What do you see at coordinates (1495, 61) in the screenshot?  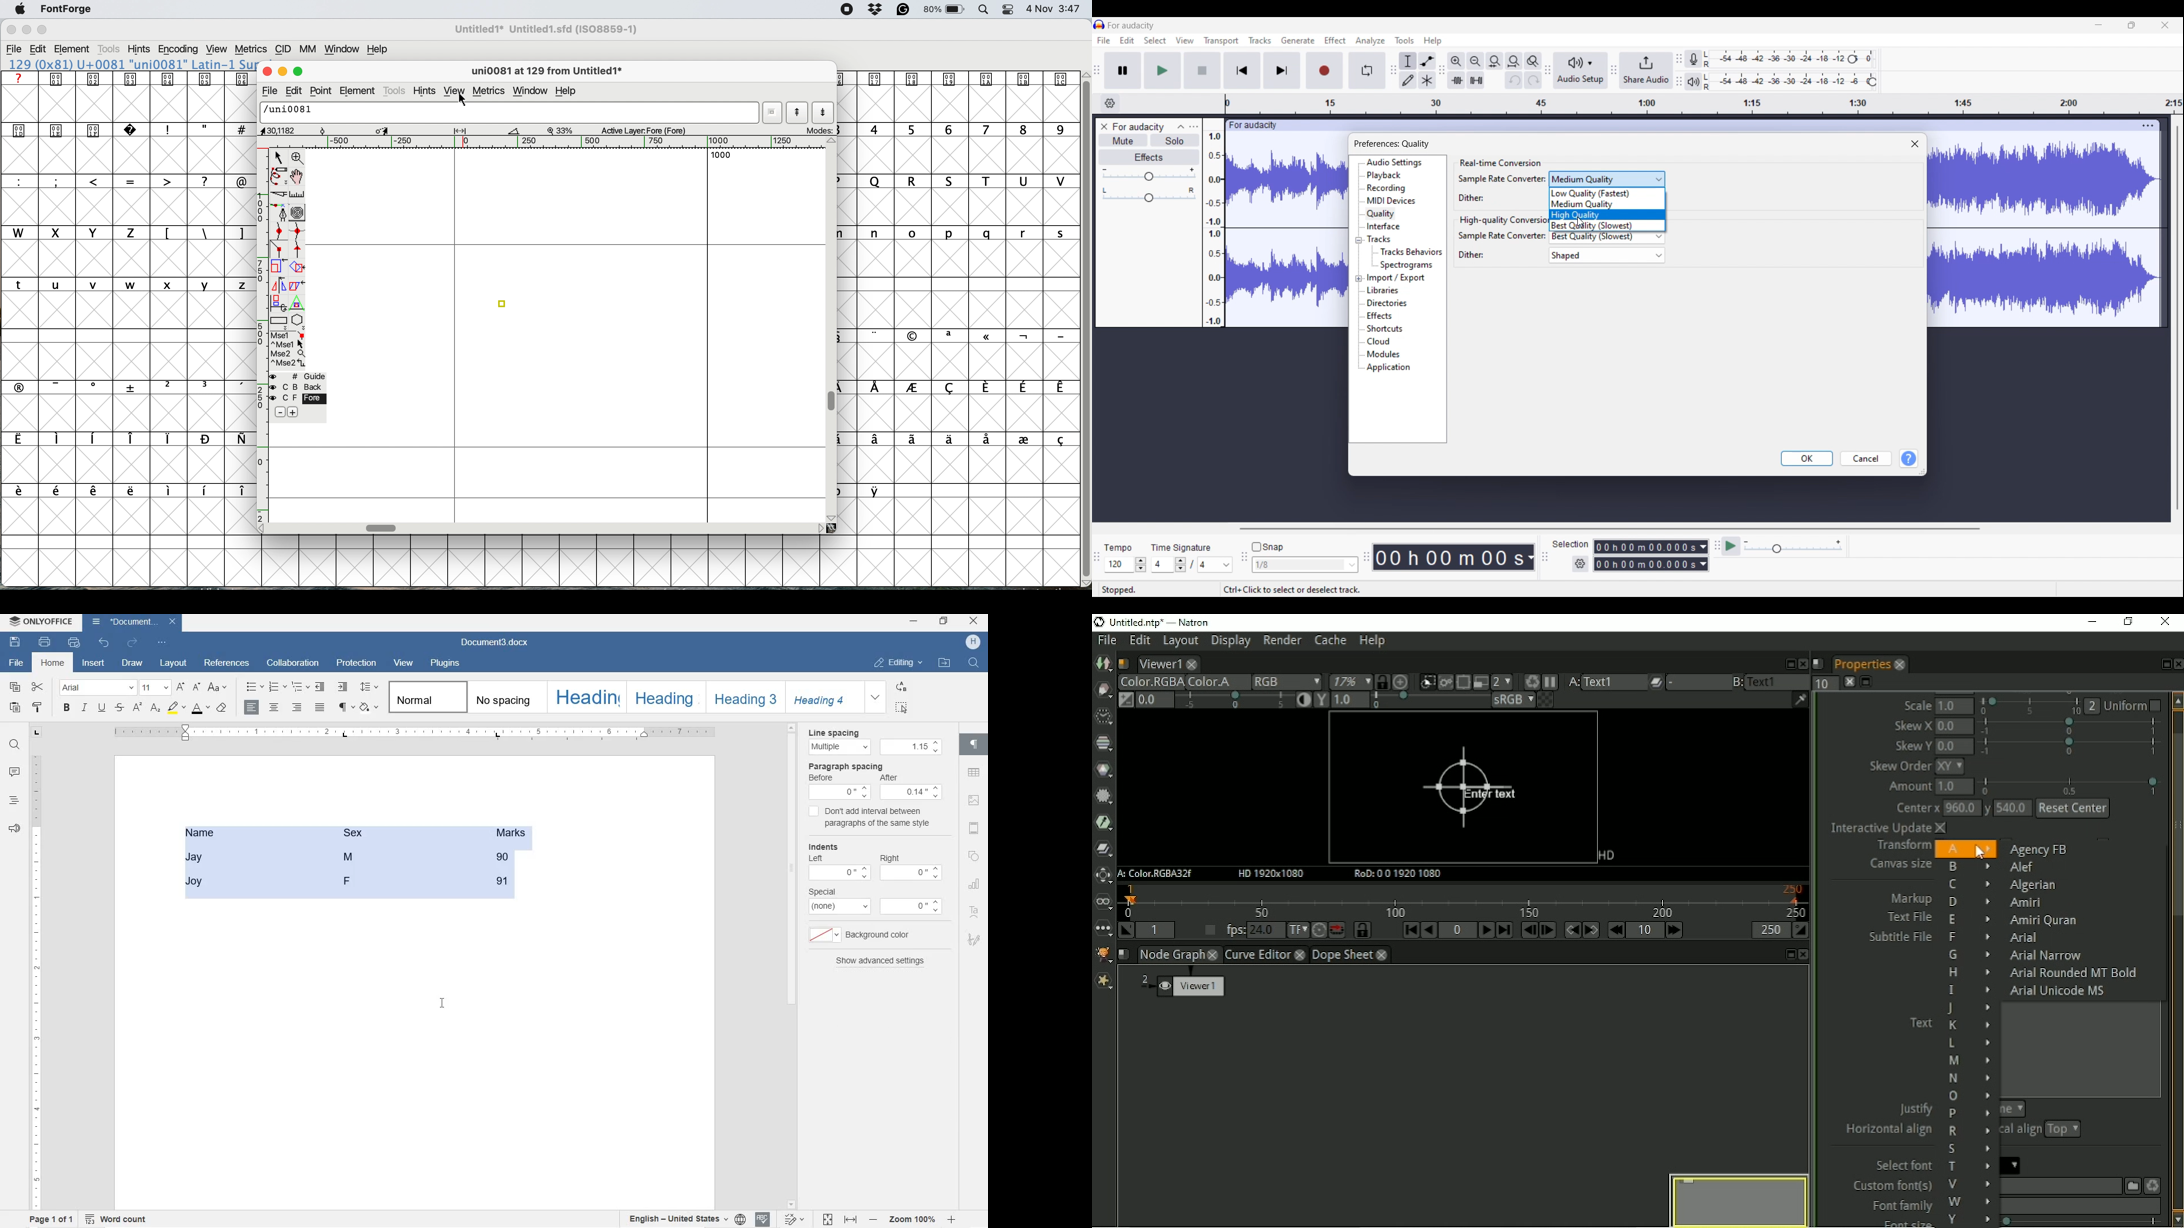 I see `Fit selection to width` at bounding box center [1495, 61].